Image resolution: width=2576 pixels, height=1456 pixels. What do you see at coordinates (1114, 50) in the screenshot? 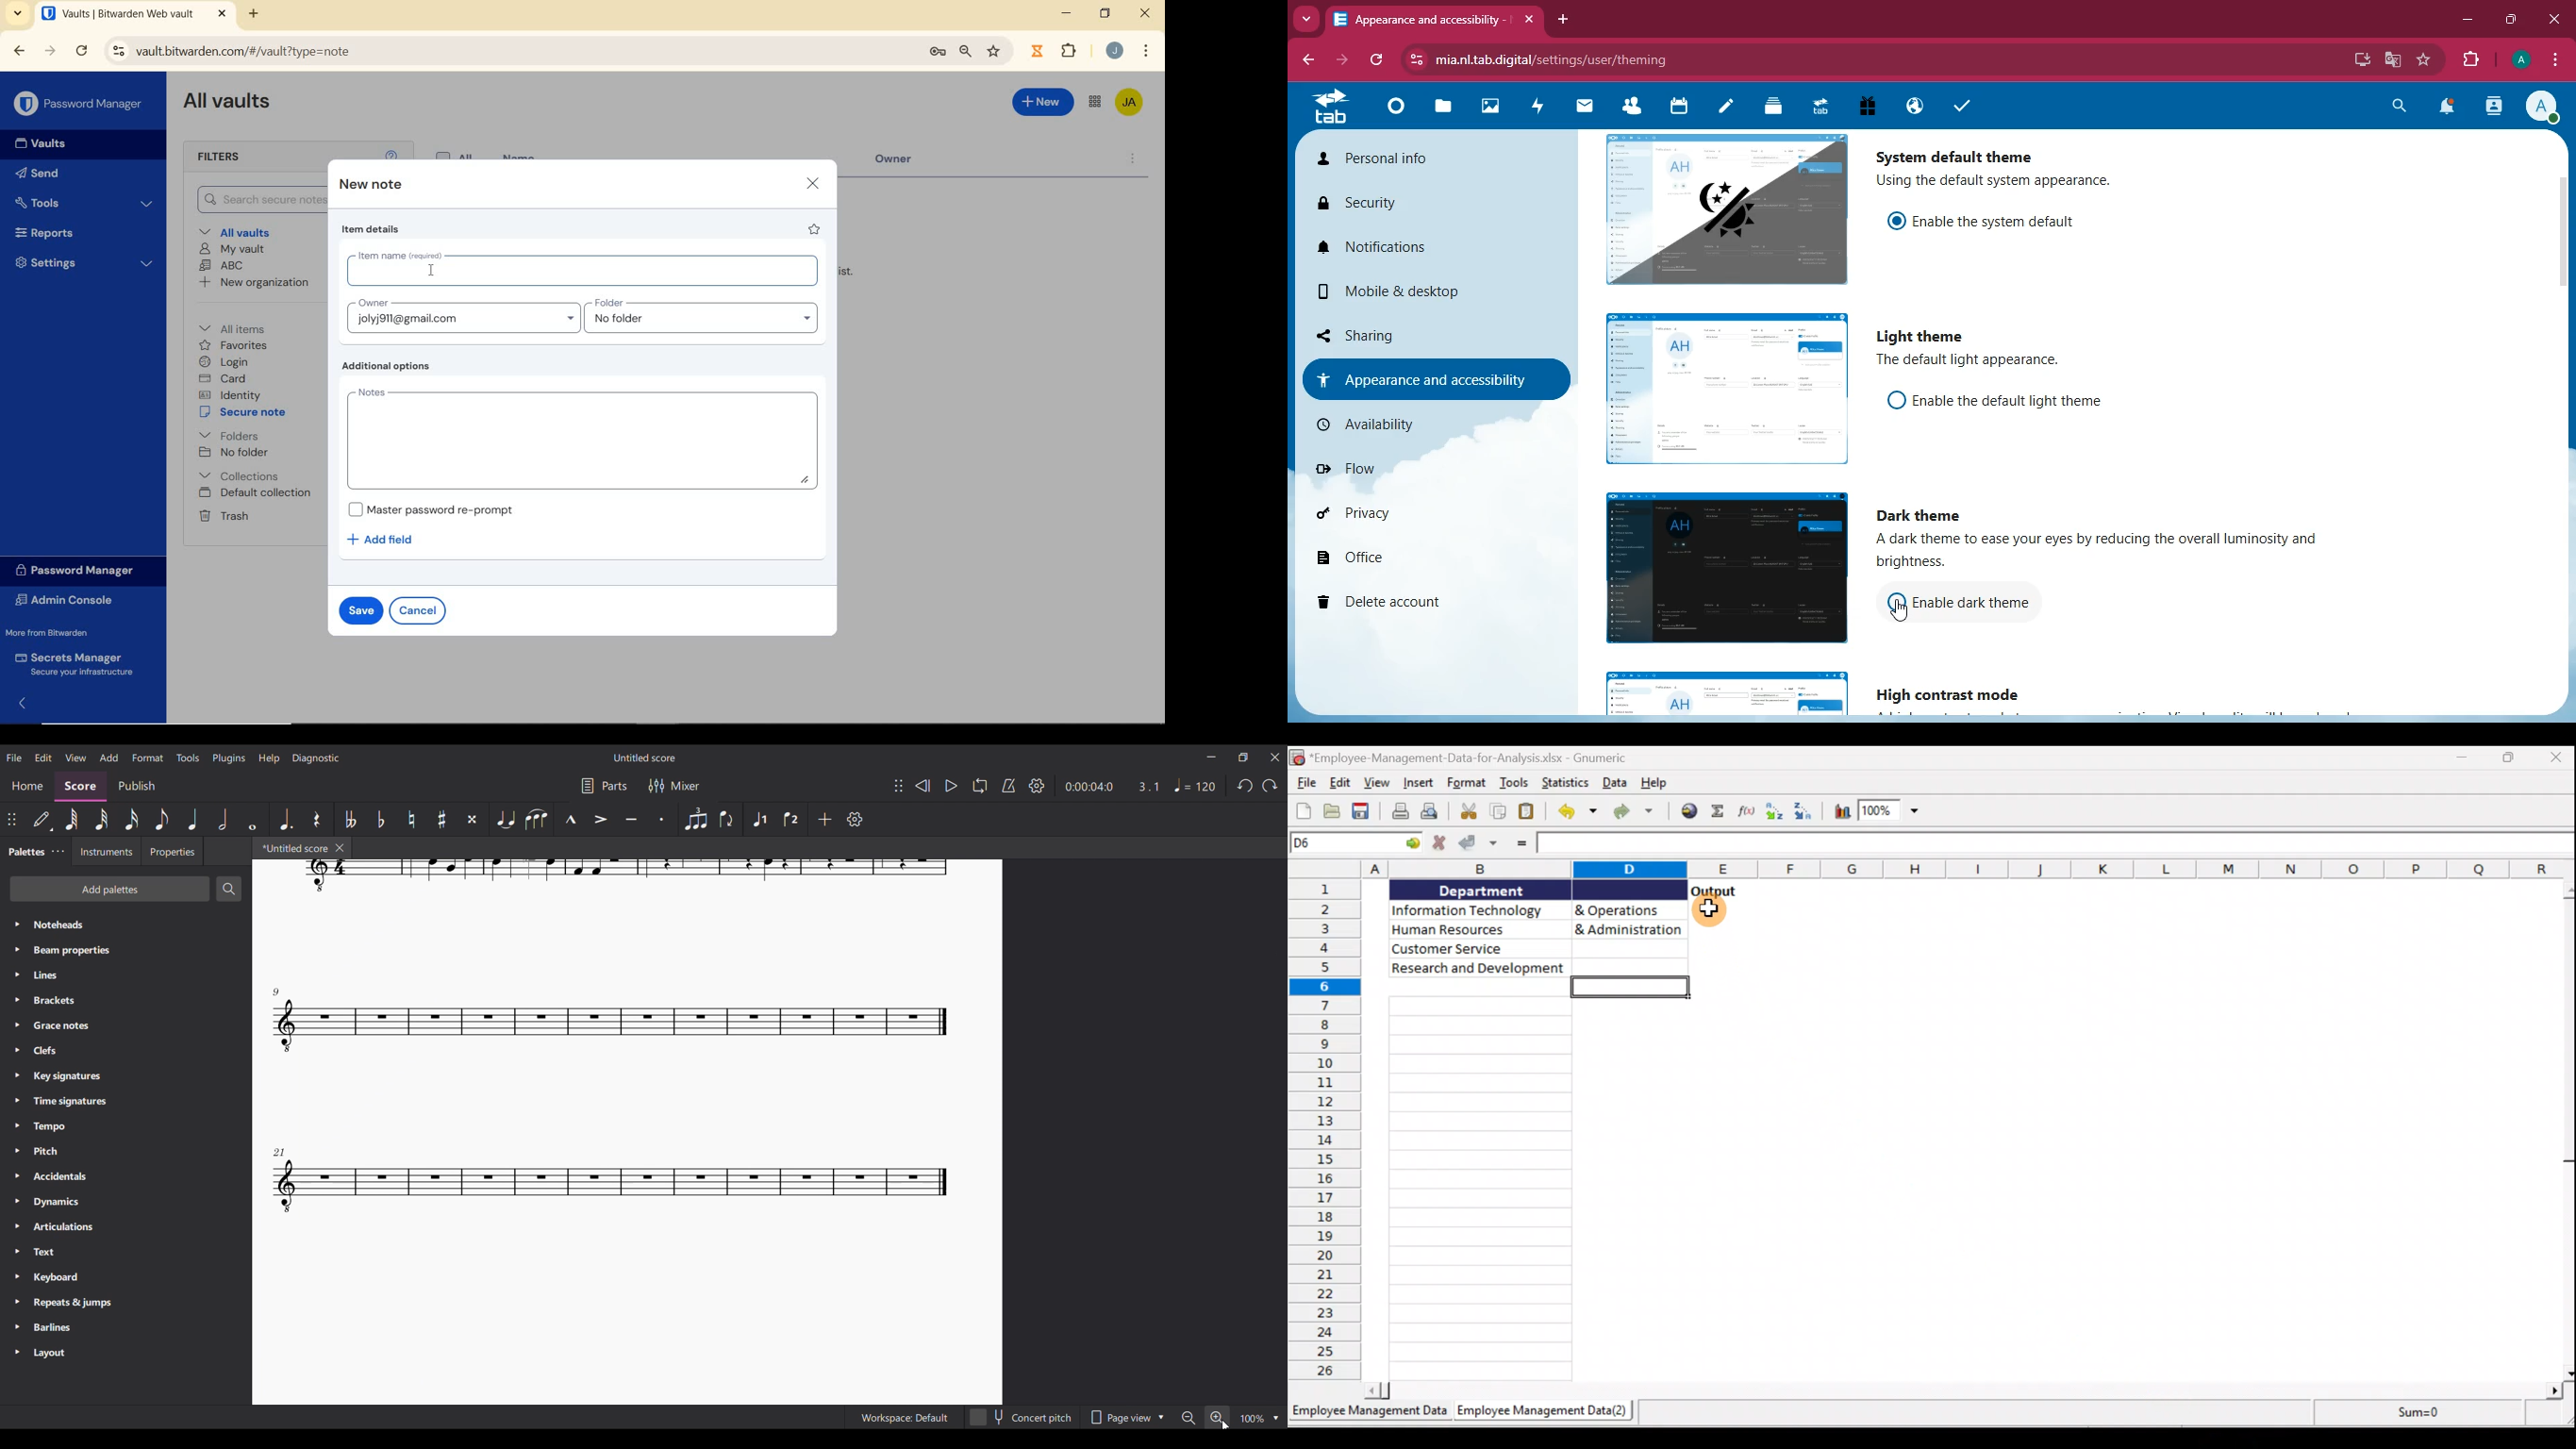
I see `Account` at bounding box center [1114, 50].